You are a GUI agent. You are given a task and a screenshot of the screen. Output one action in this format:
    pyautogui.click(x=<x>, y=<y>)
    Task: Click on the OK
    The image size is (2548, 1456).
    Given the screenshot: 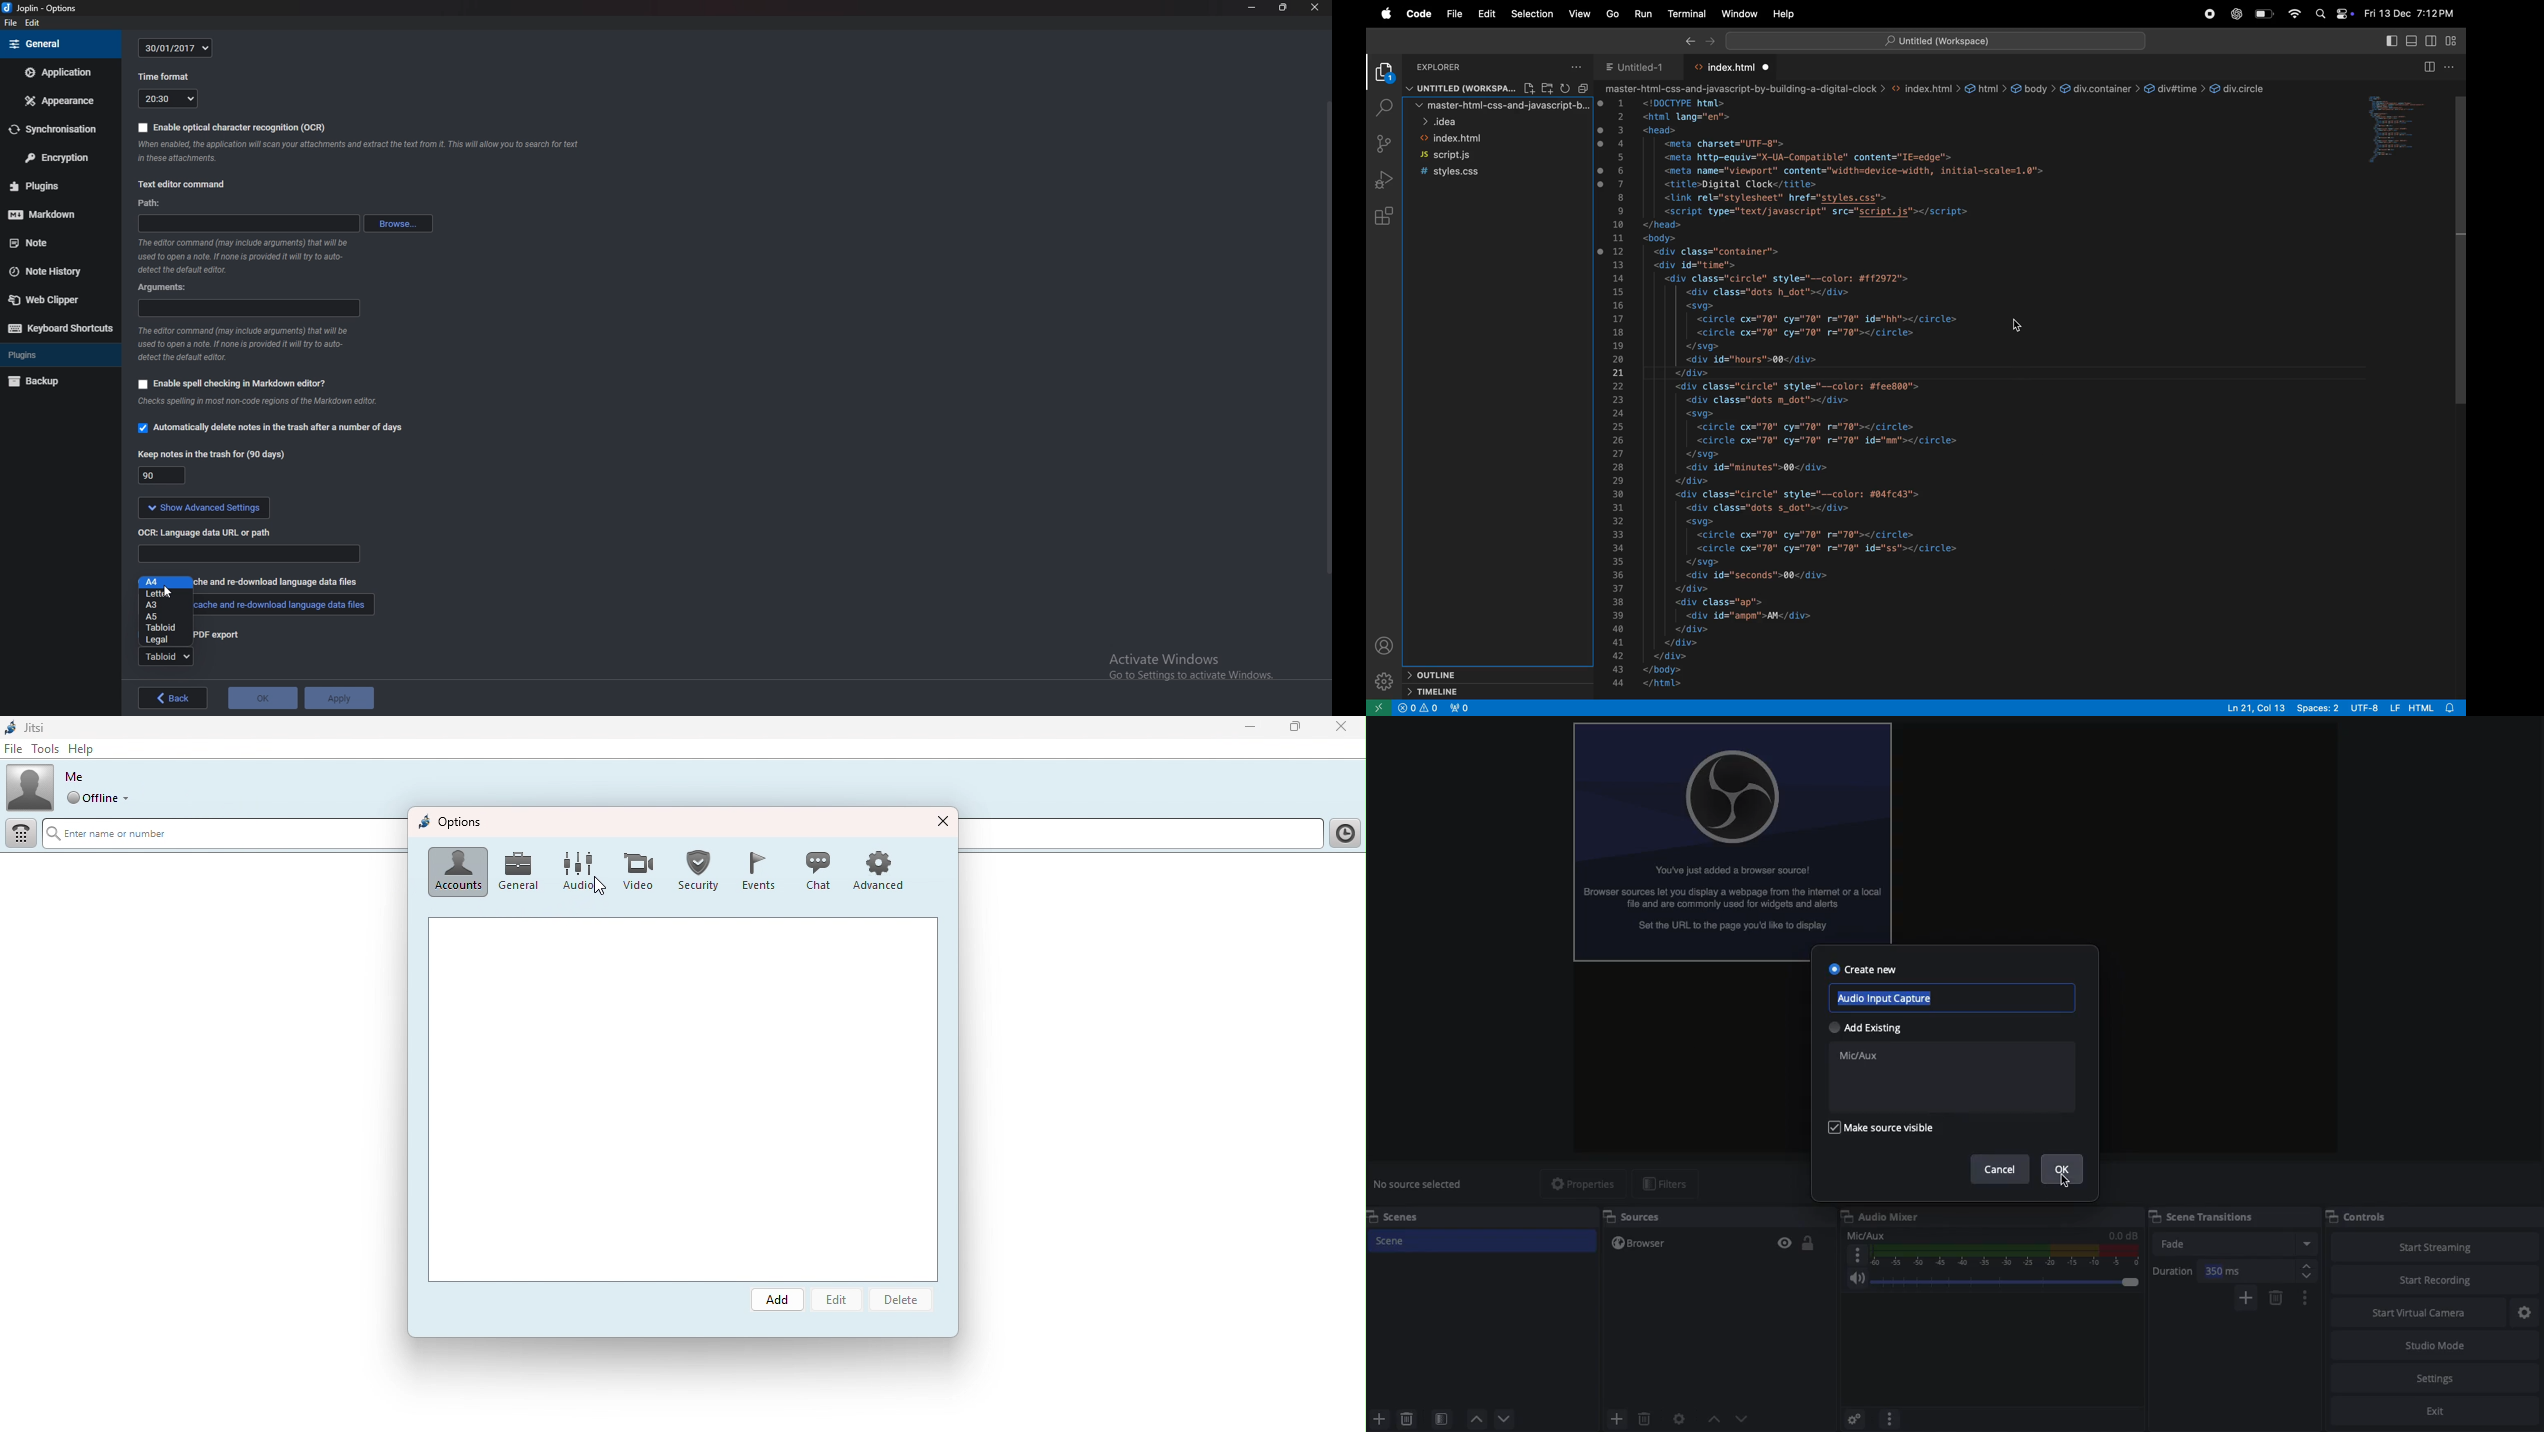 What is the action you would take?
    pyautogui.click(x=263, y=698)
    